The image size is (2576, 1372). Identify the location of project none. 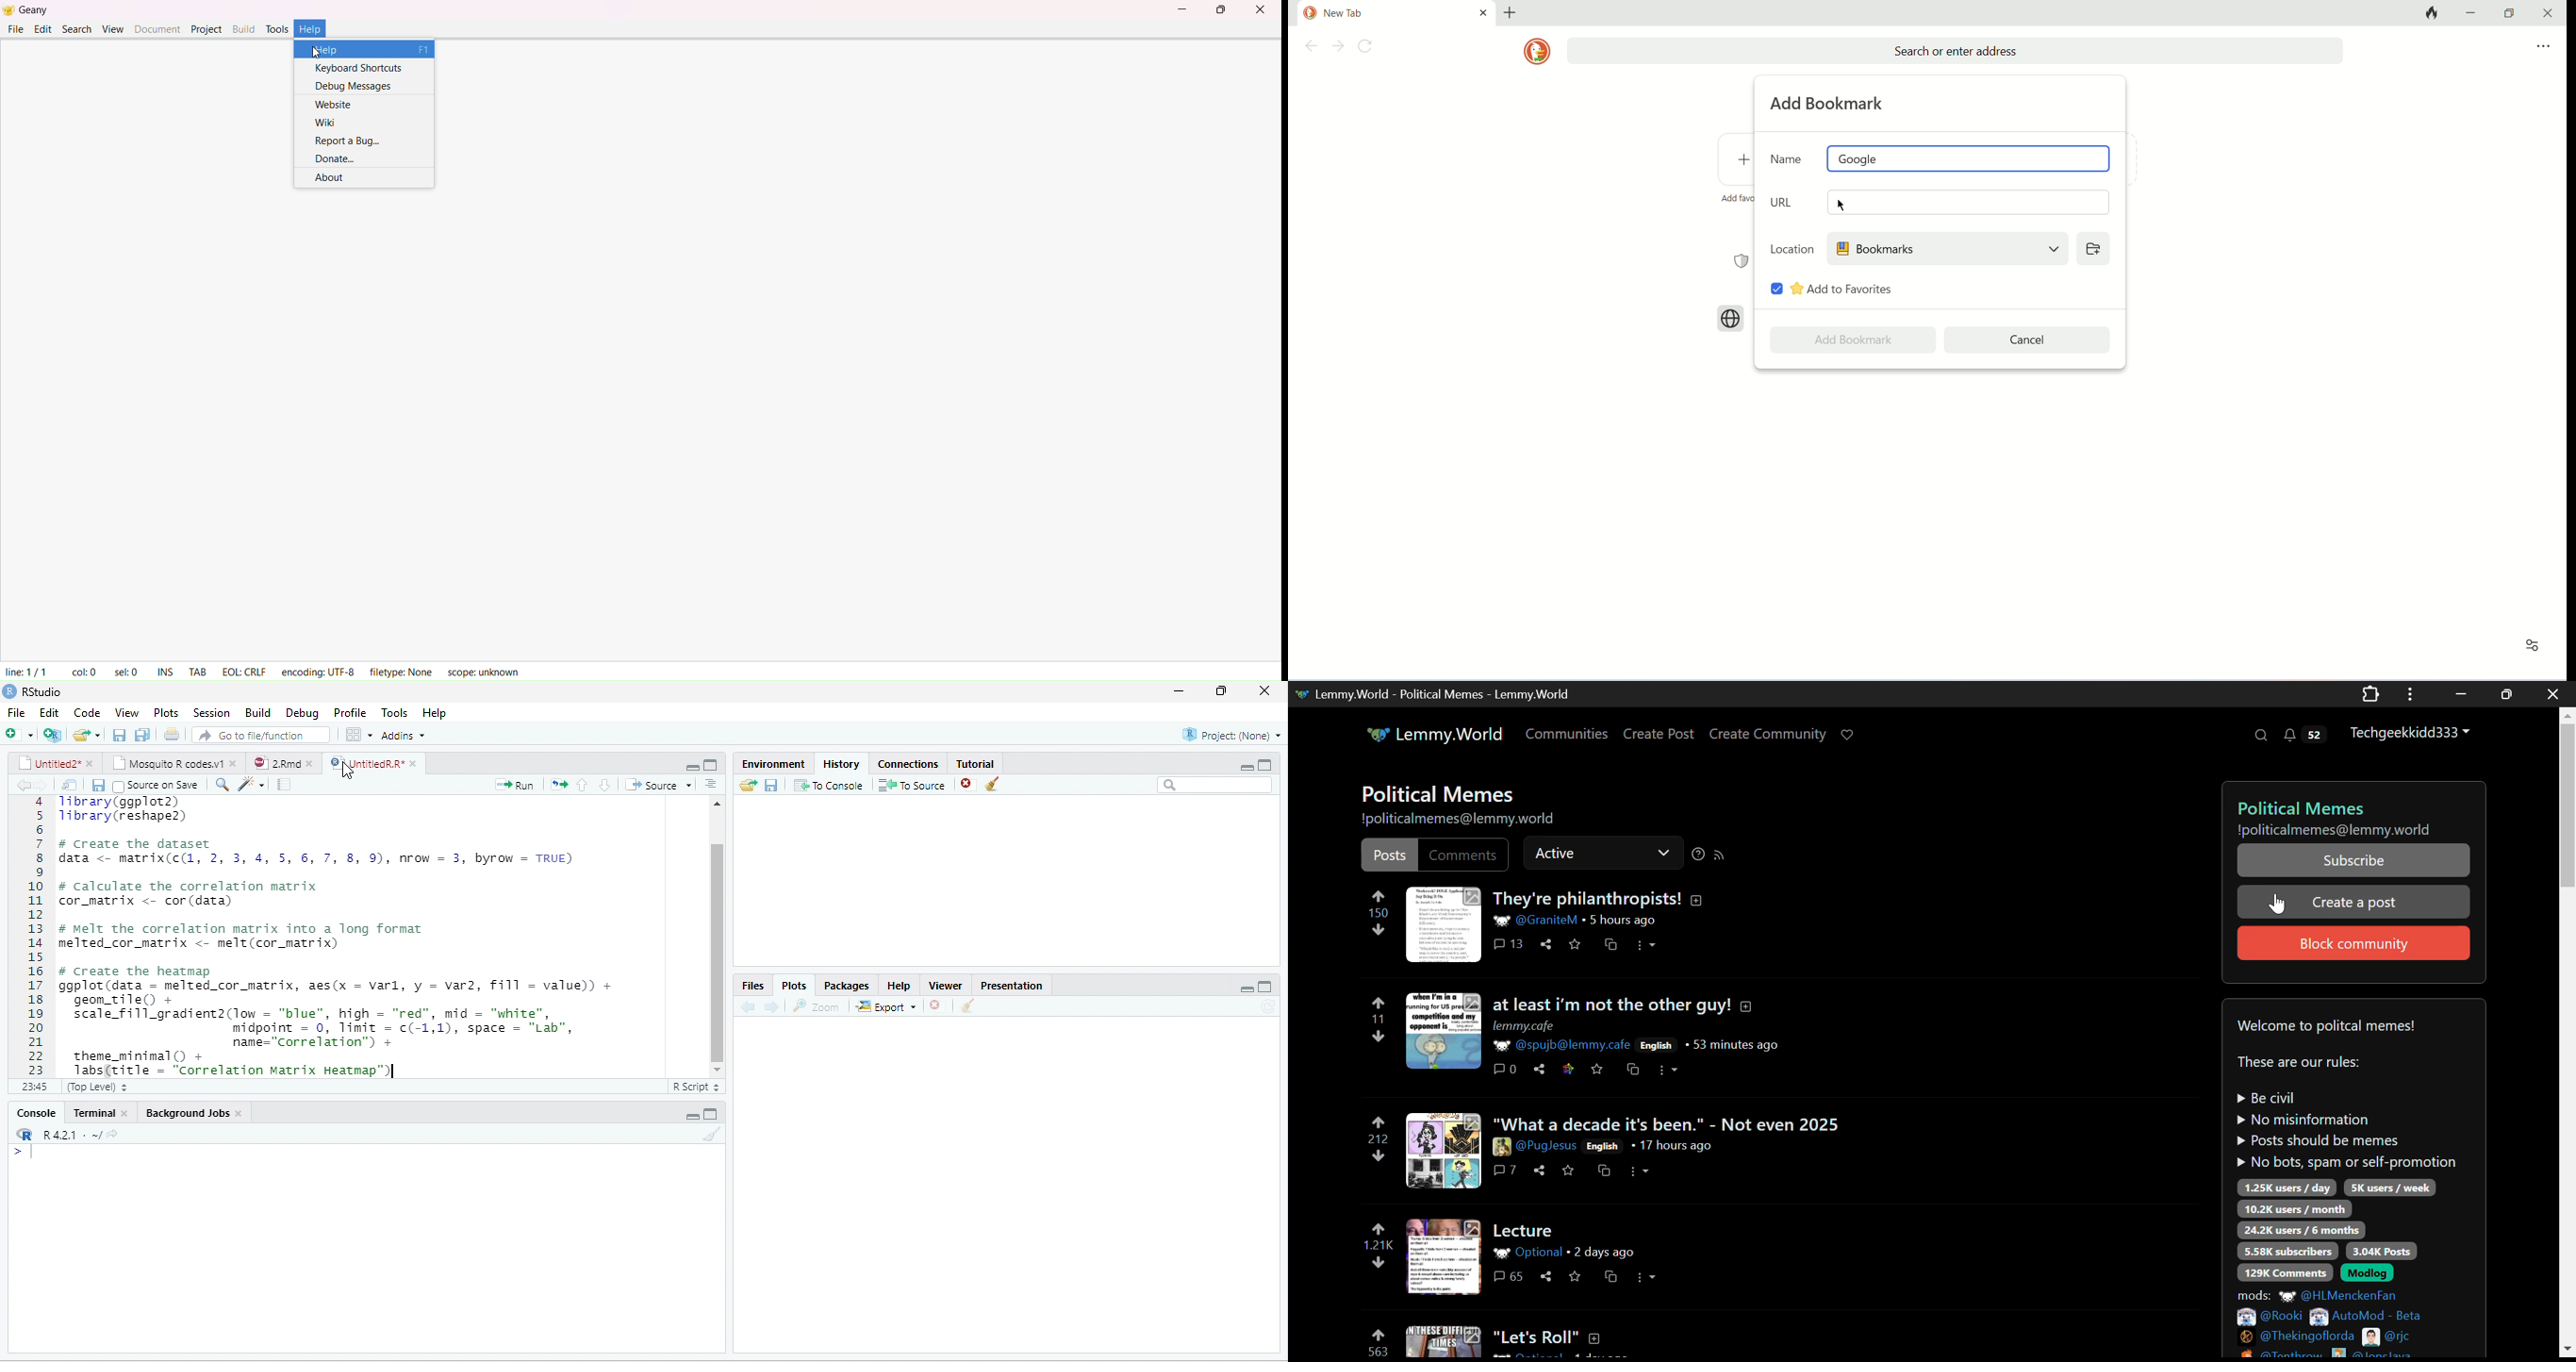
(1221, 736).